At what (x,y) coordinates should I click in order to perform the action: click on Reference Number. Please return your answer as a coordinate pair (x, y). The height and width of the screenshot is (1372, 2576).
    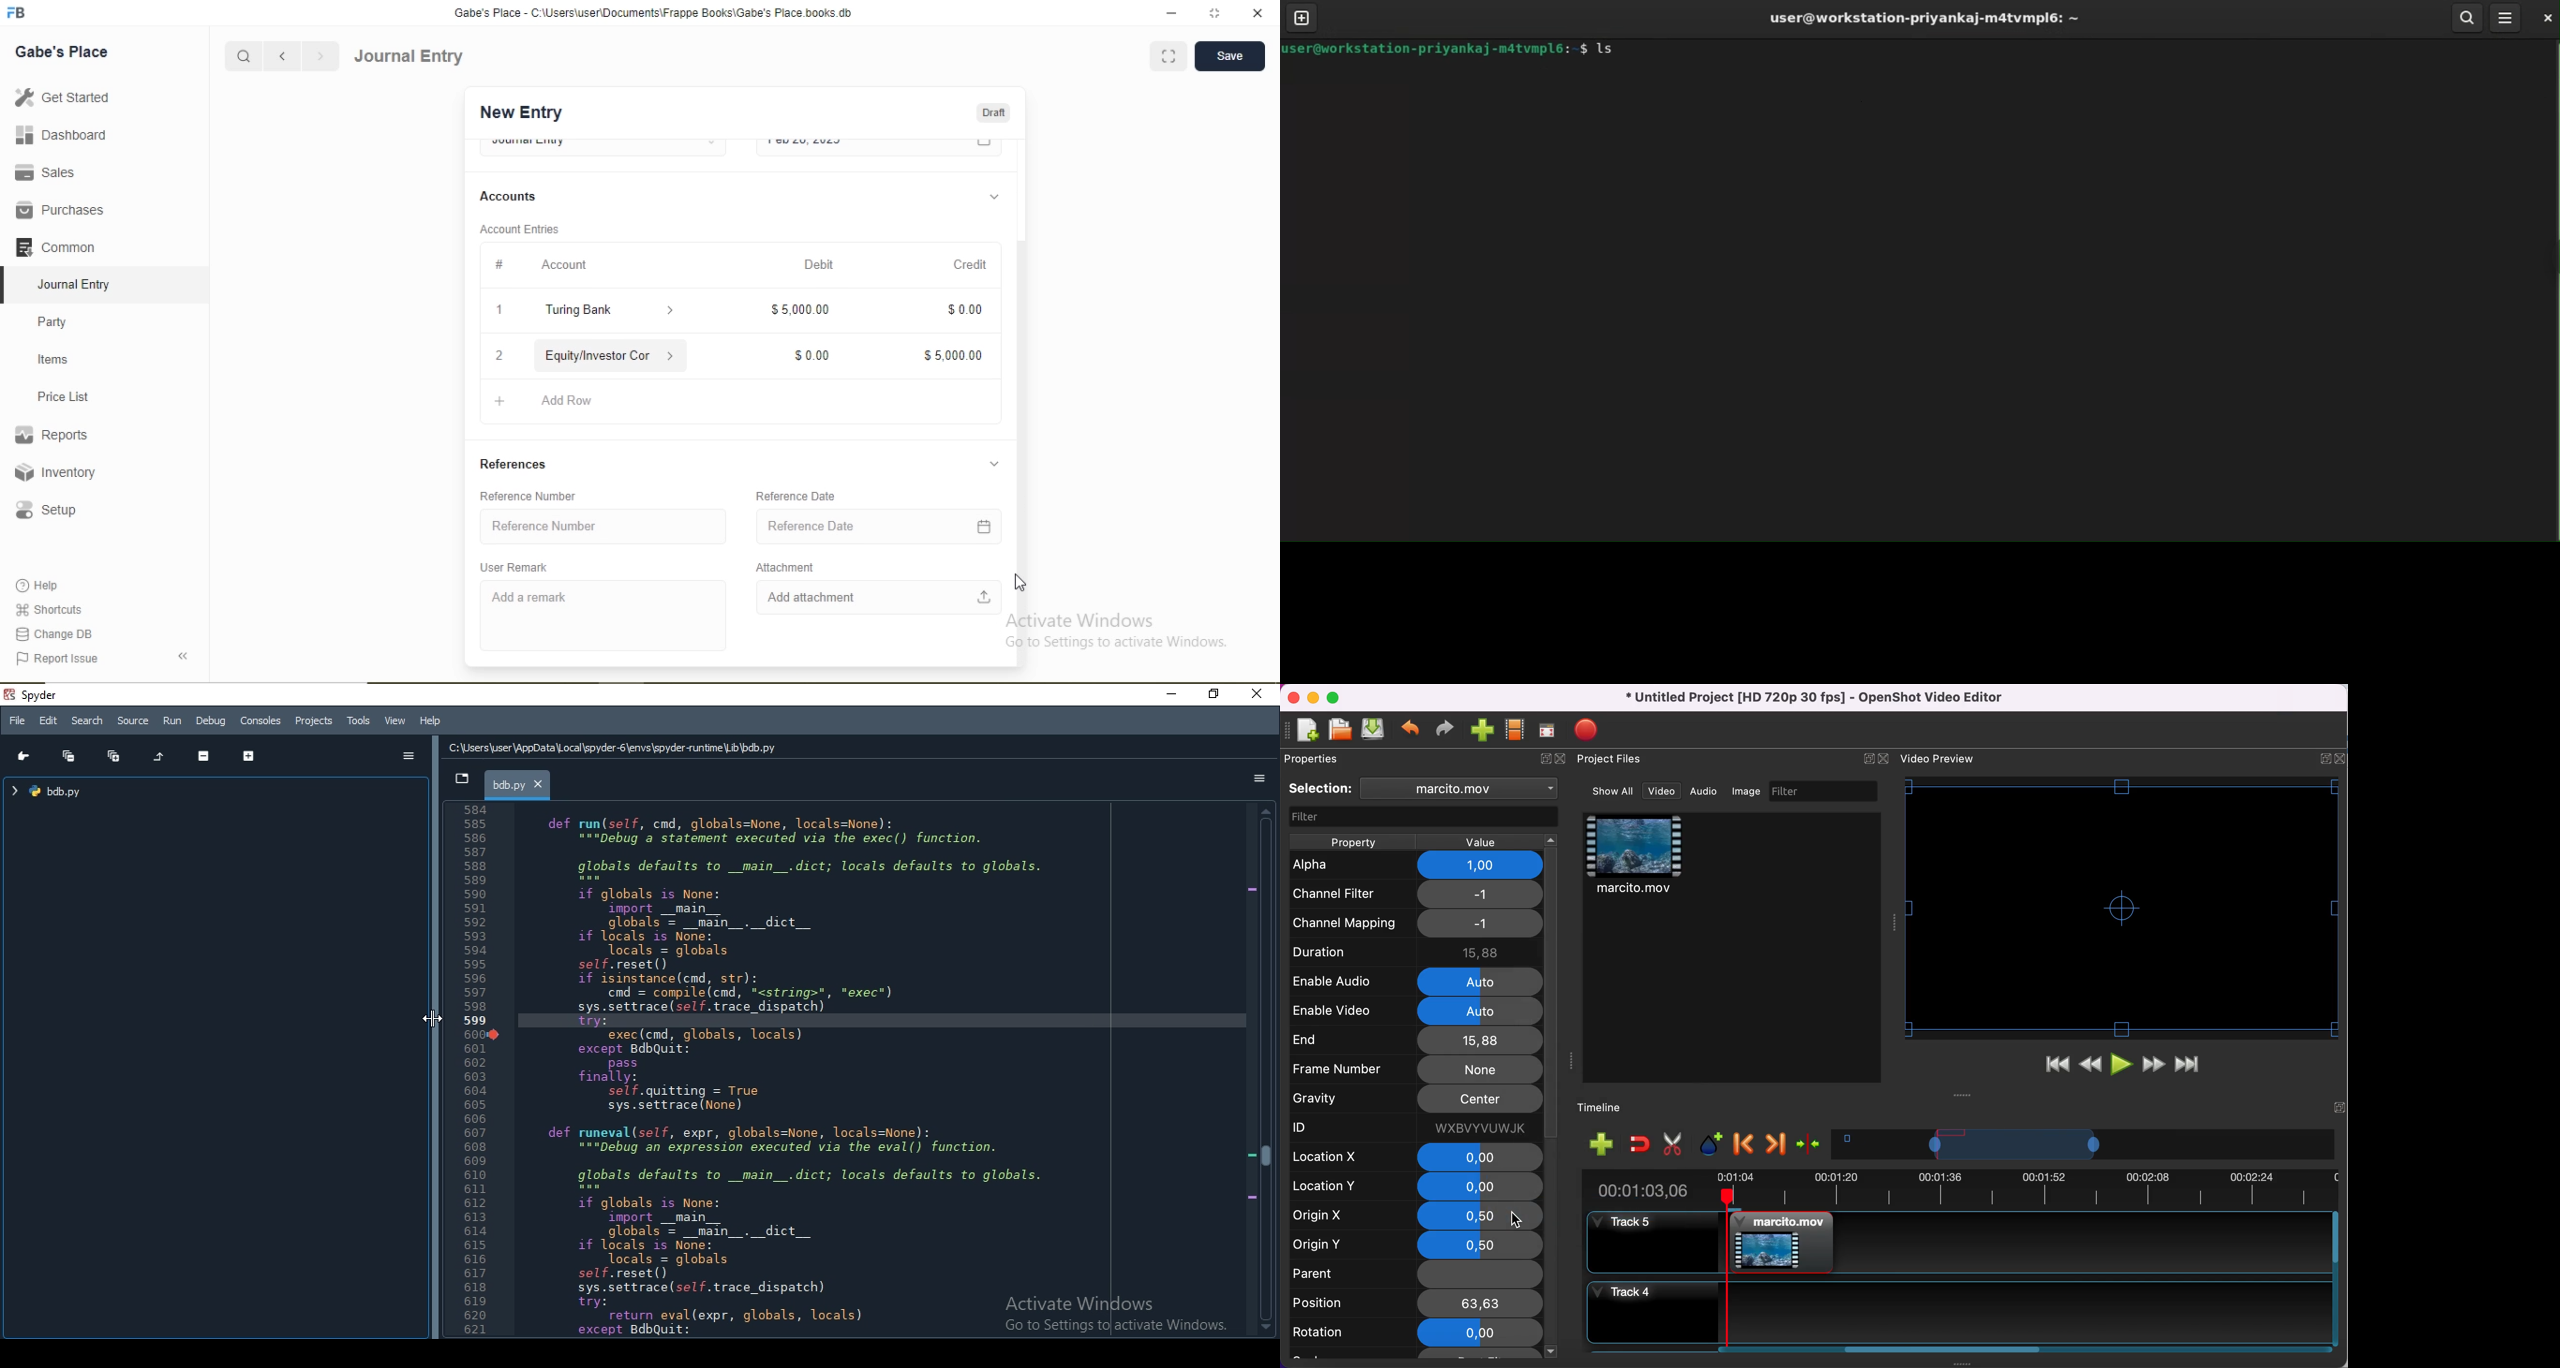
    Looking at the image, I should click on (545, 526).